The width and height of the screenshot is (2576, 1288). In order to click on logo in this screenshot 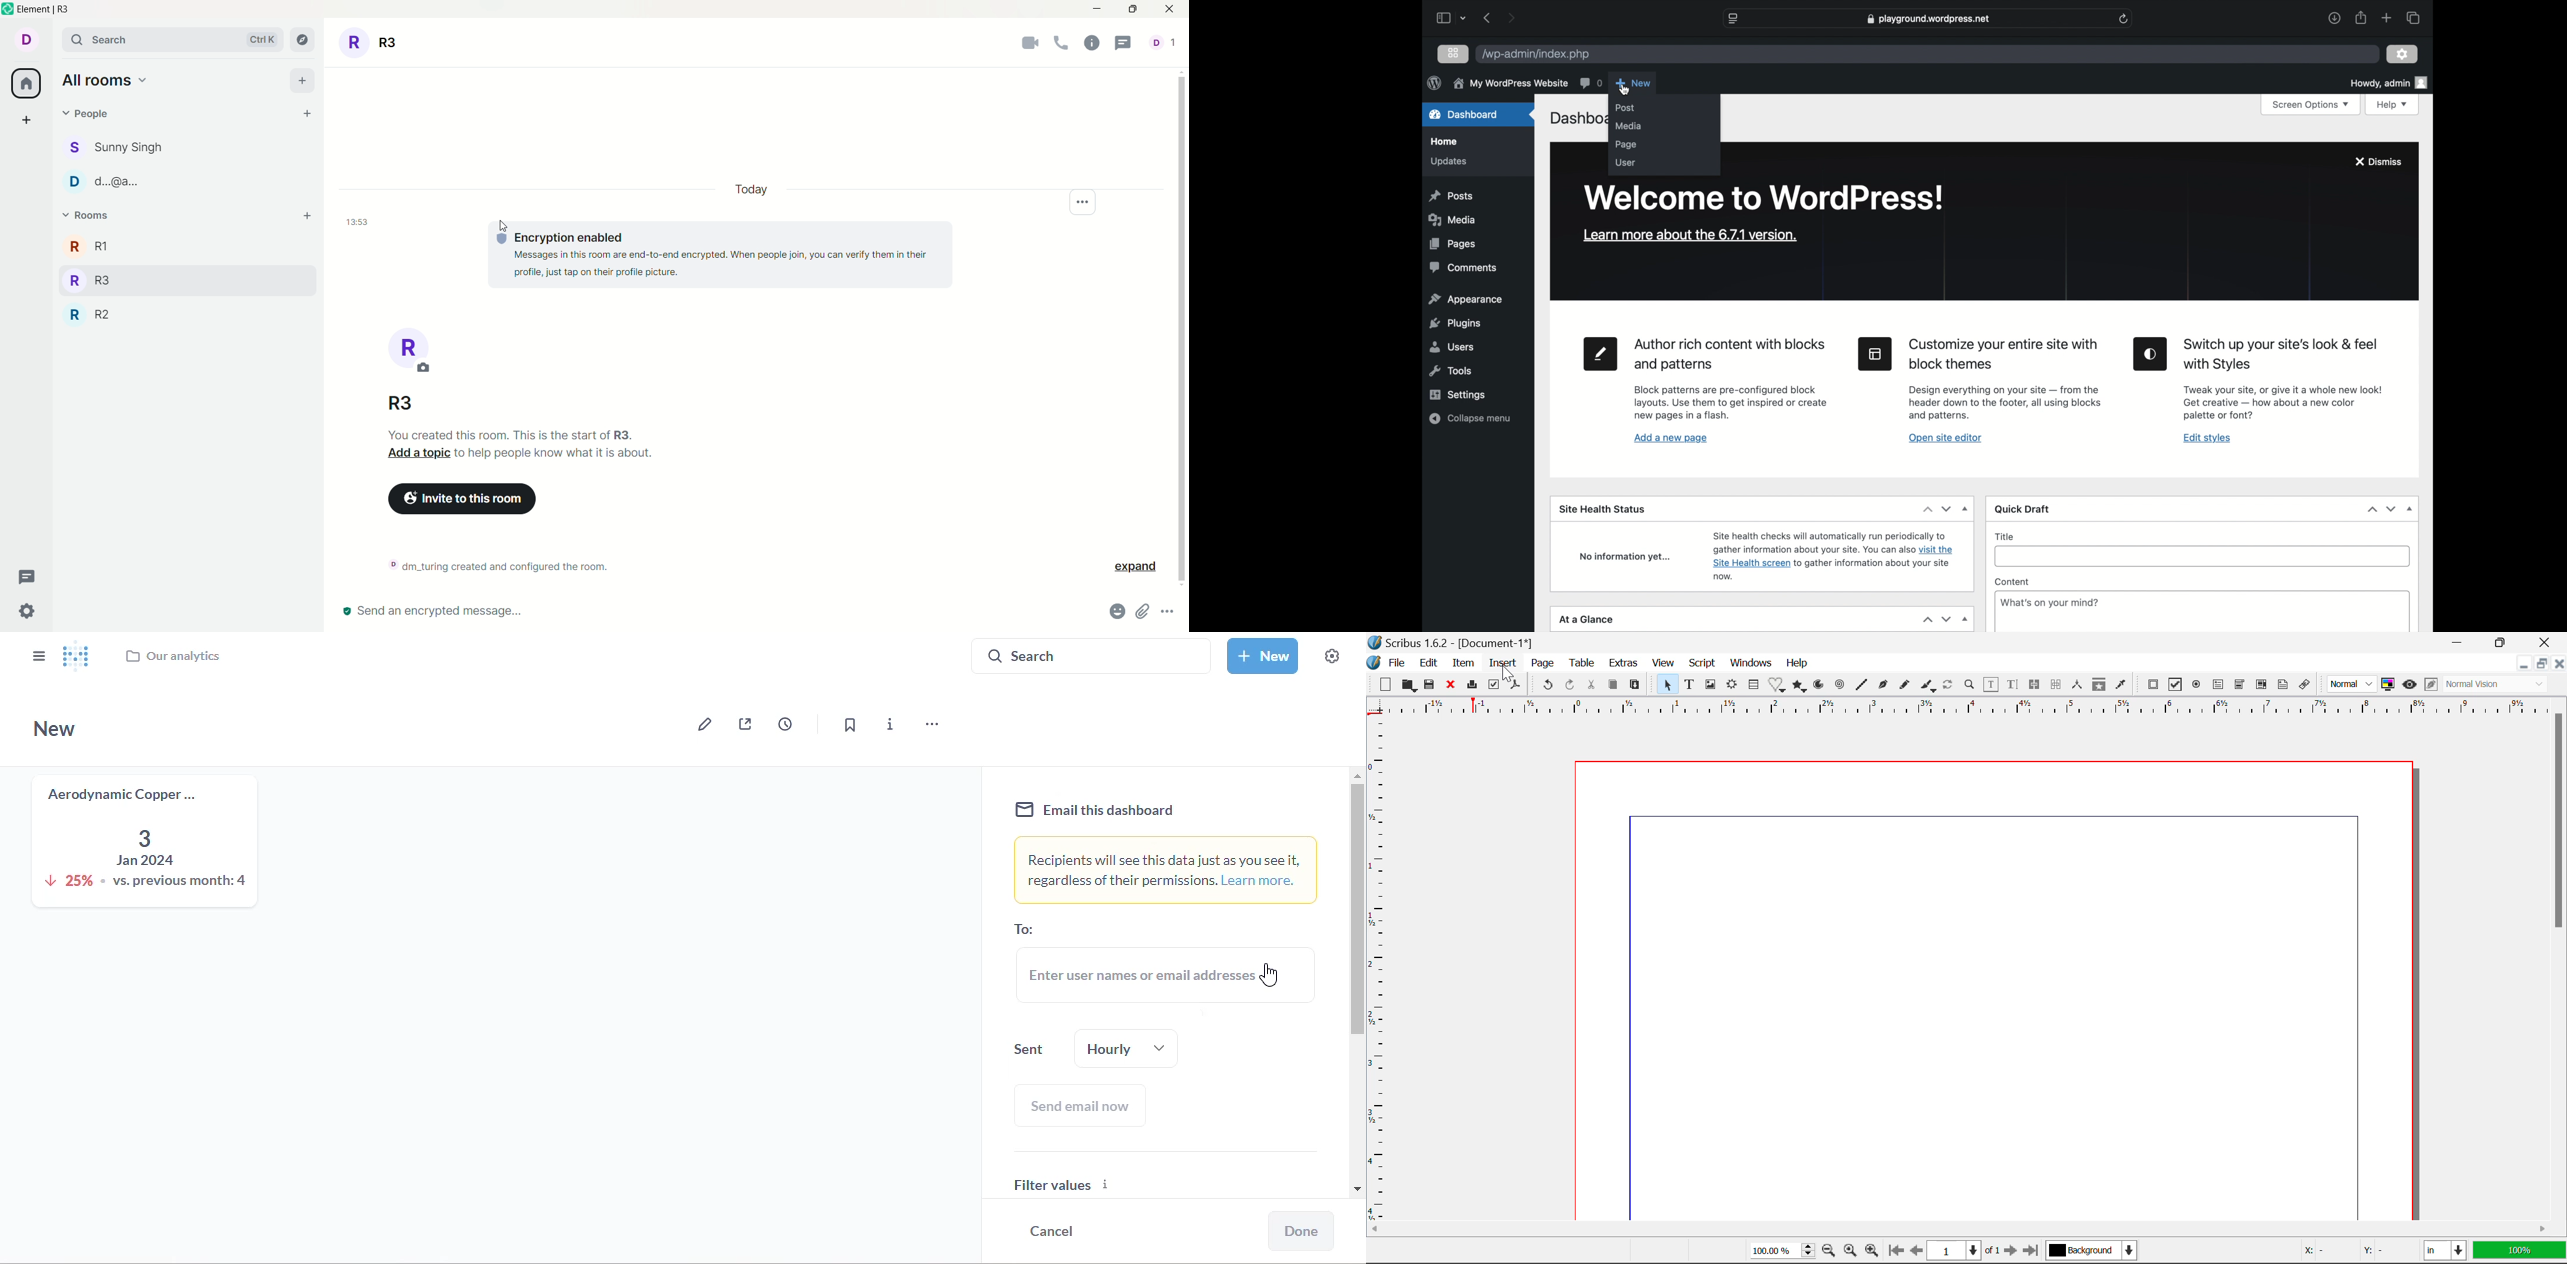, I will do `click(8, 11)`.